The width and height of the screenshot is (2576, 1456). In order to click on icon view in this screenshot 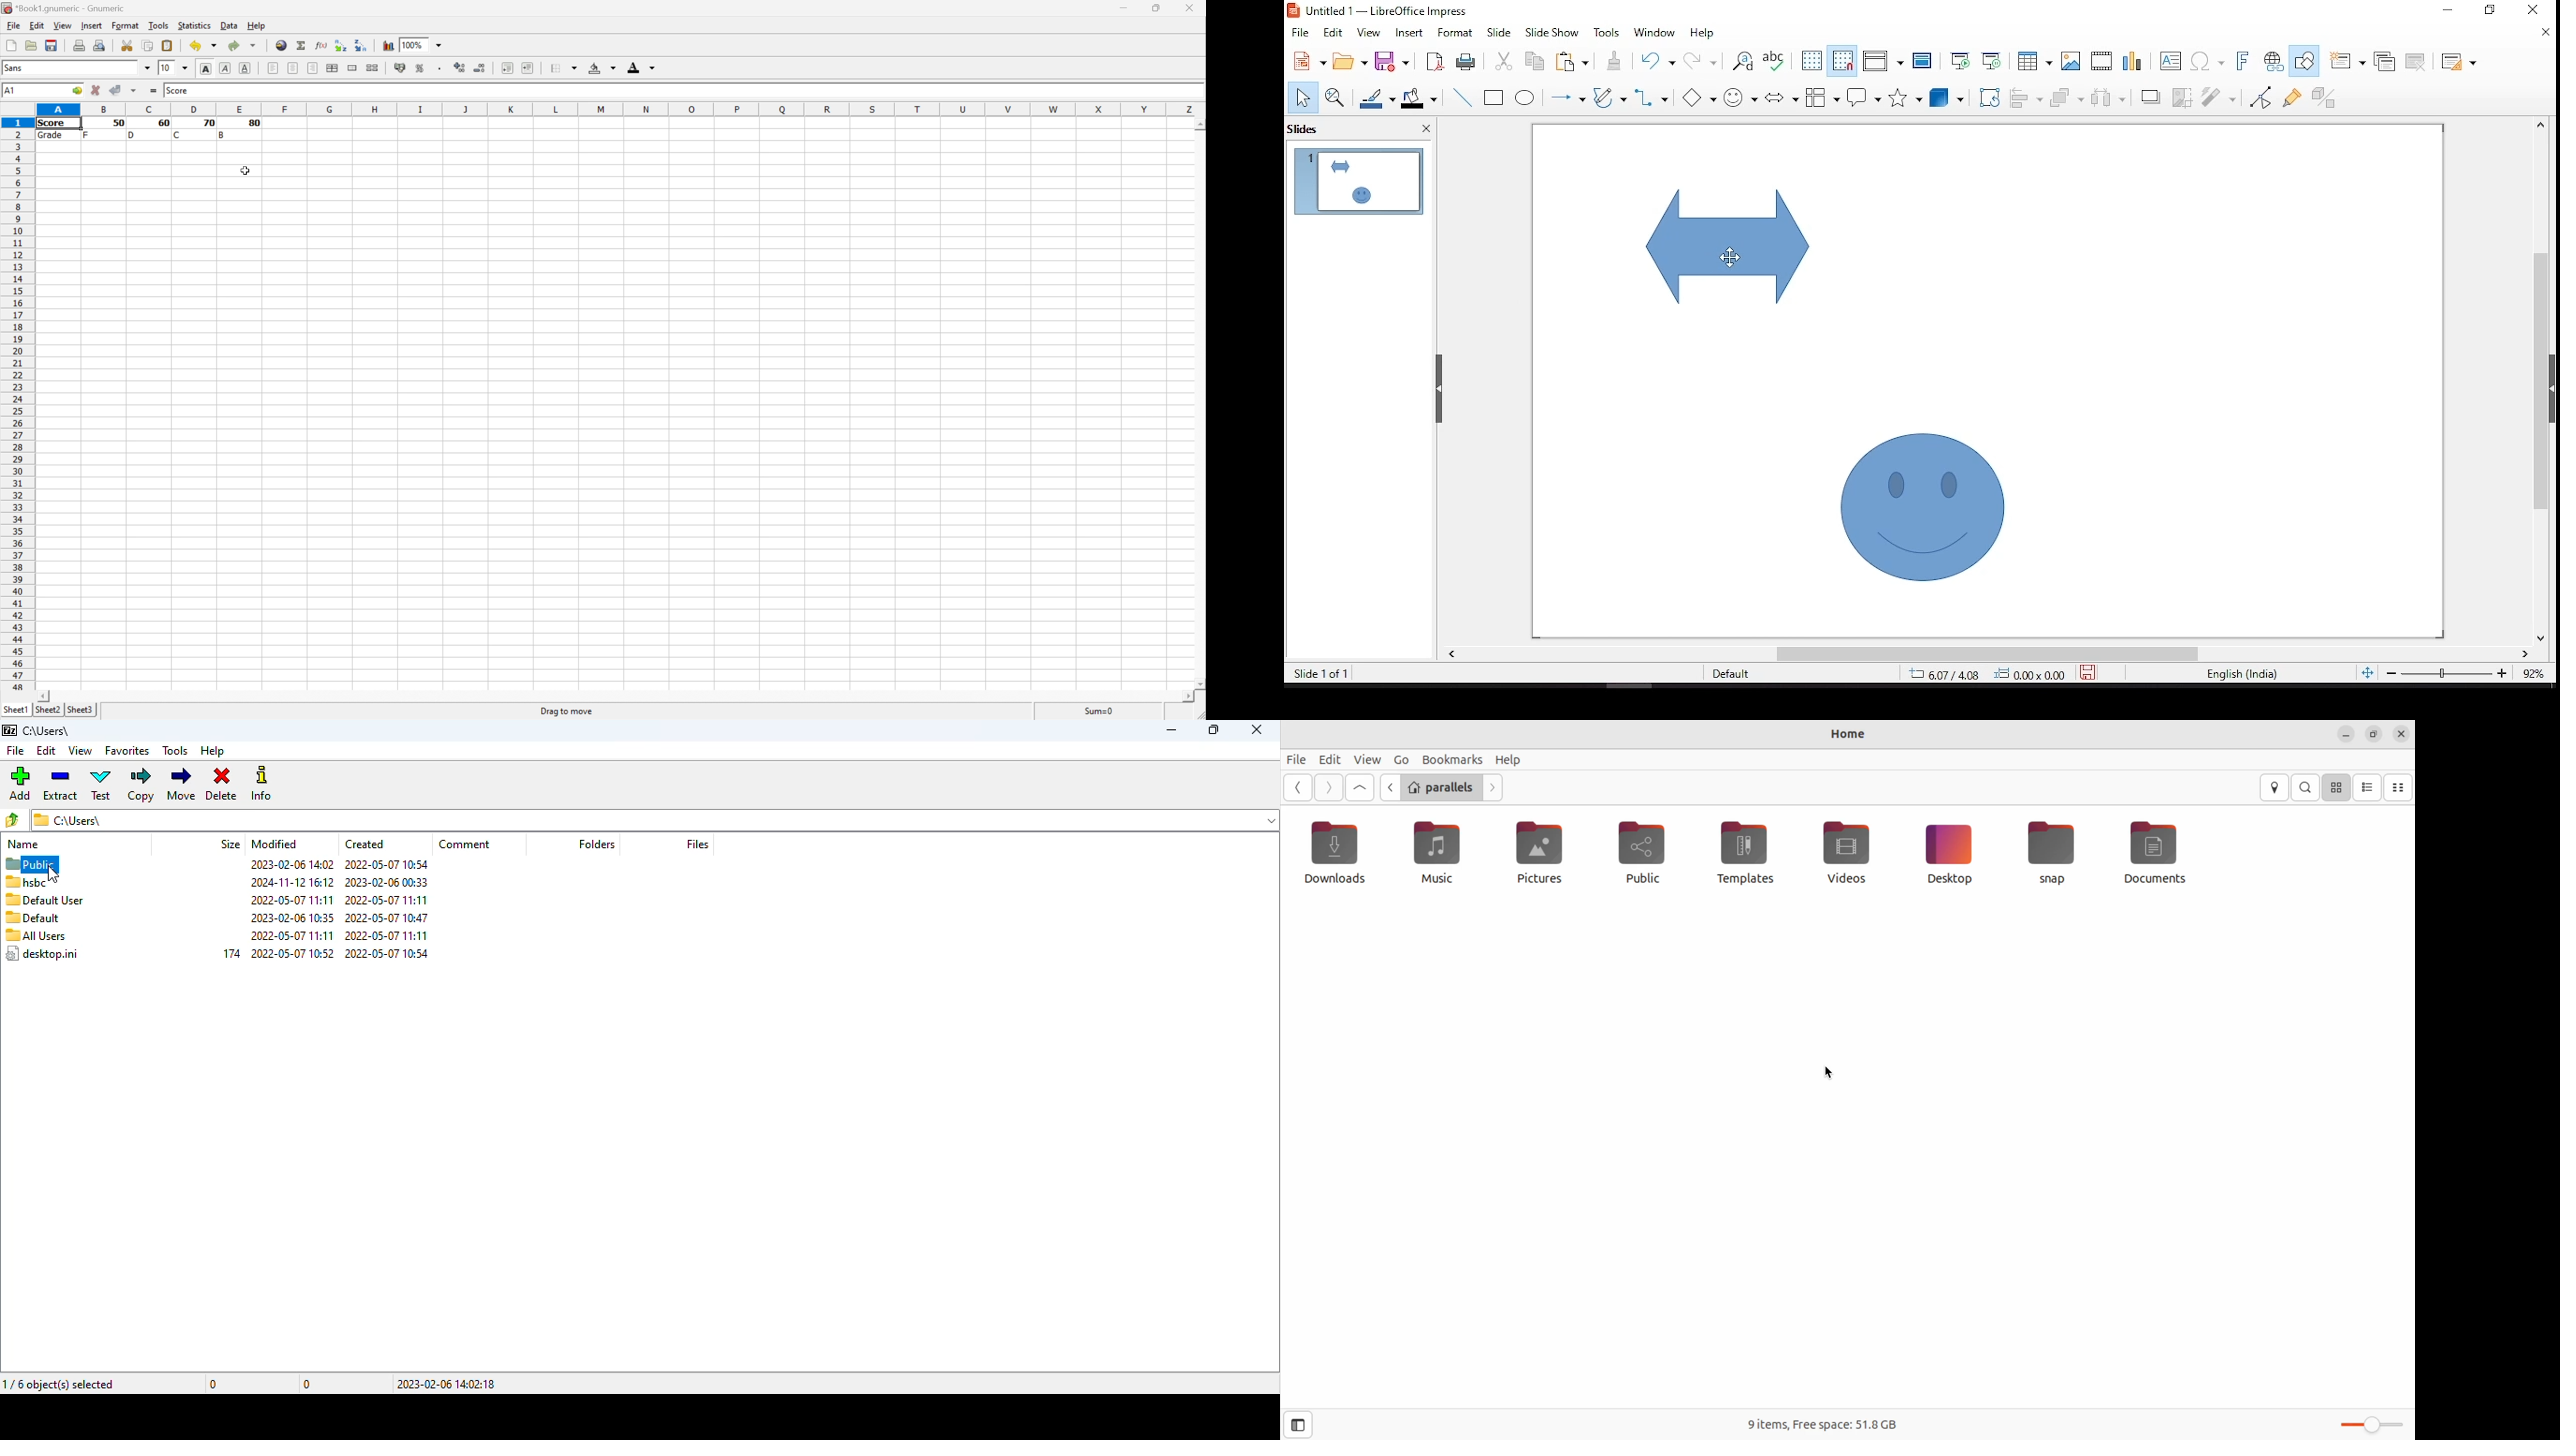, I will do `click(2338, 788)`.